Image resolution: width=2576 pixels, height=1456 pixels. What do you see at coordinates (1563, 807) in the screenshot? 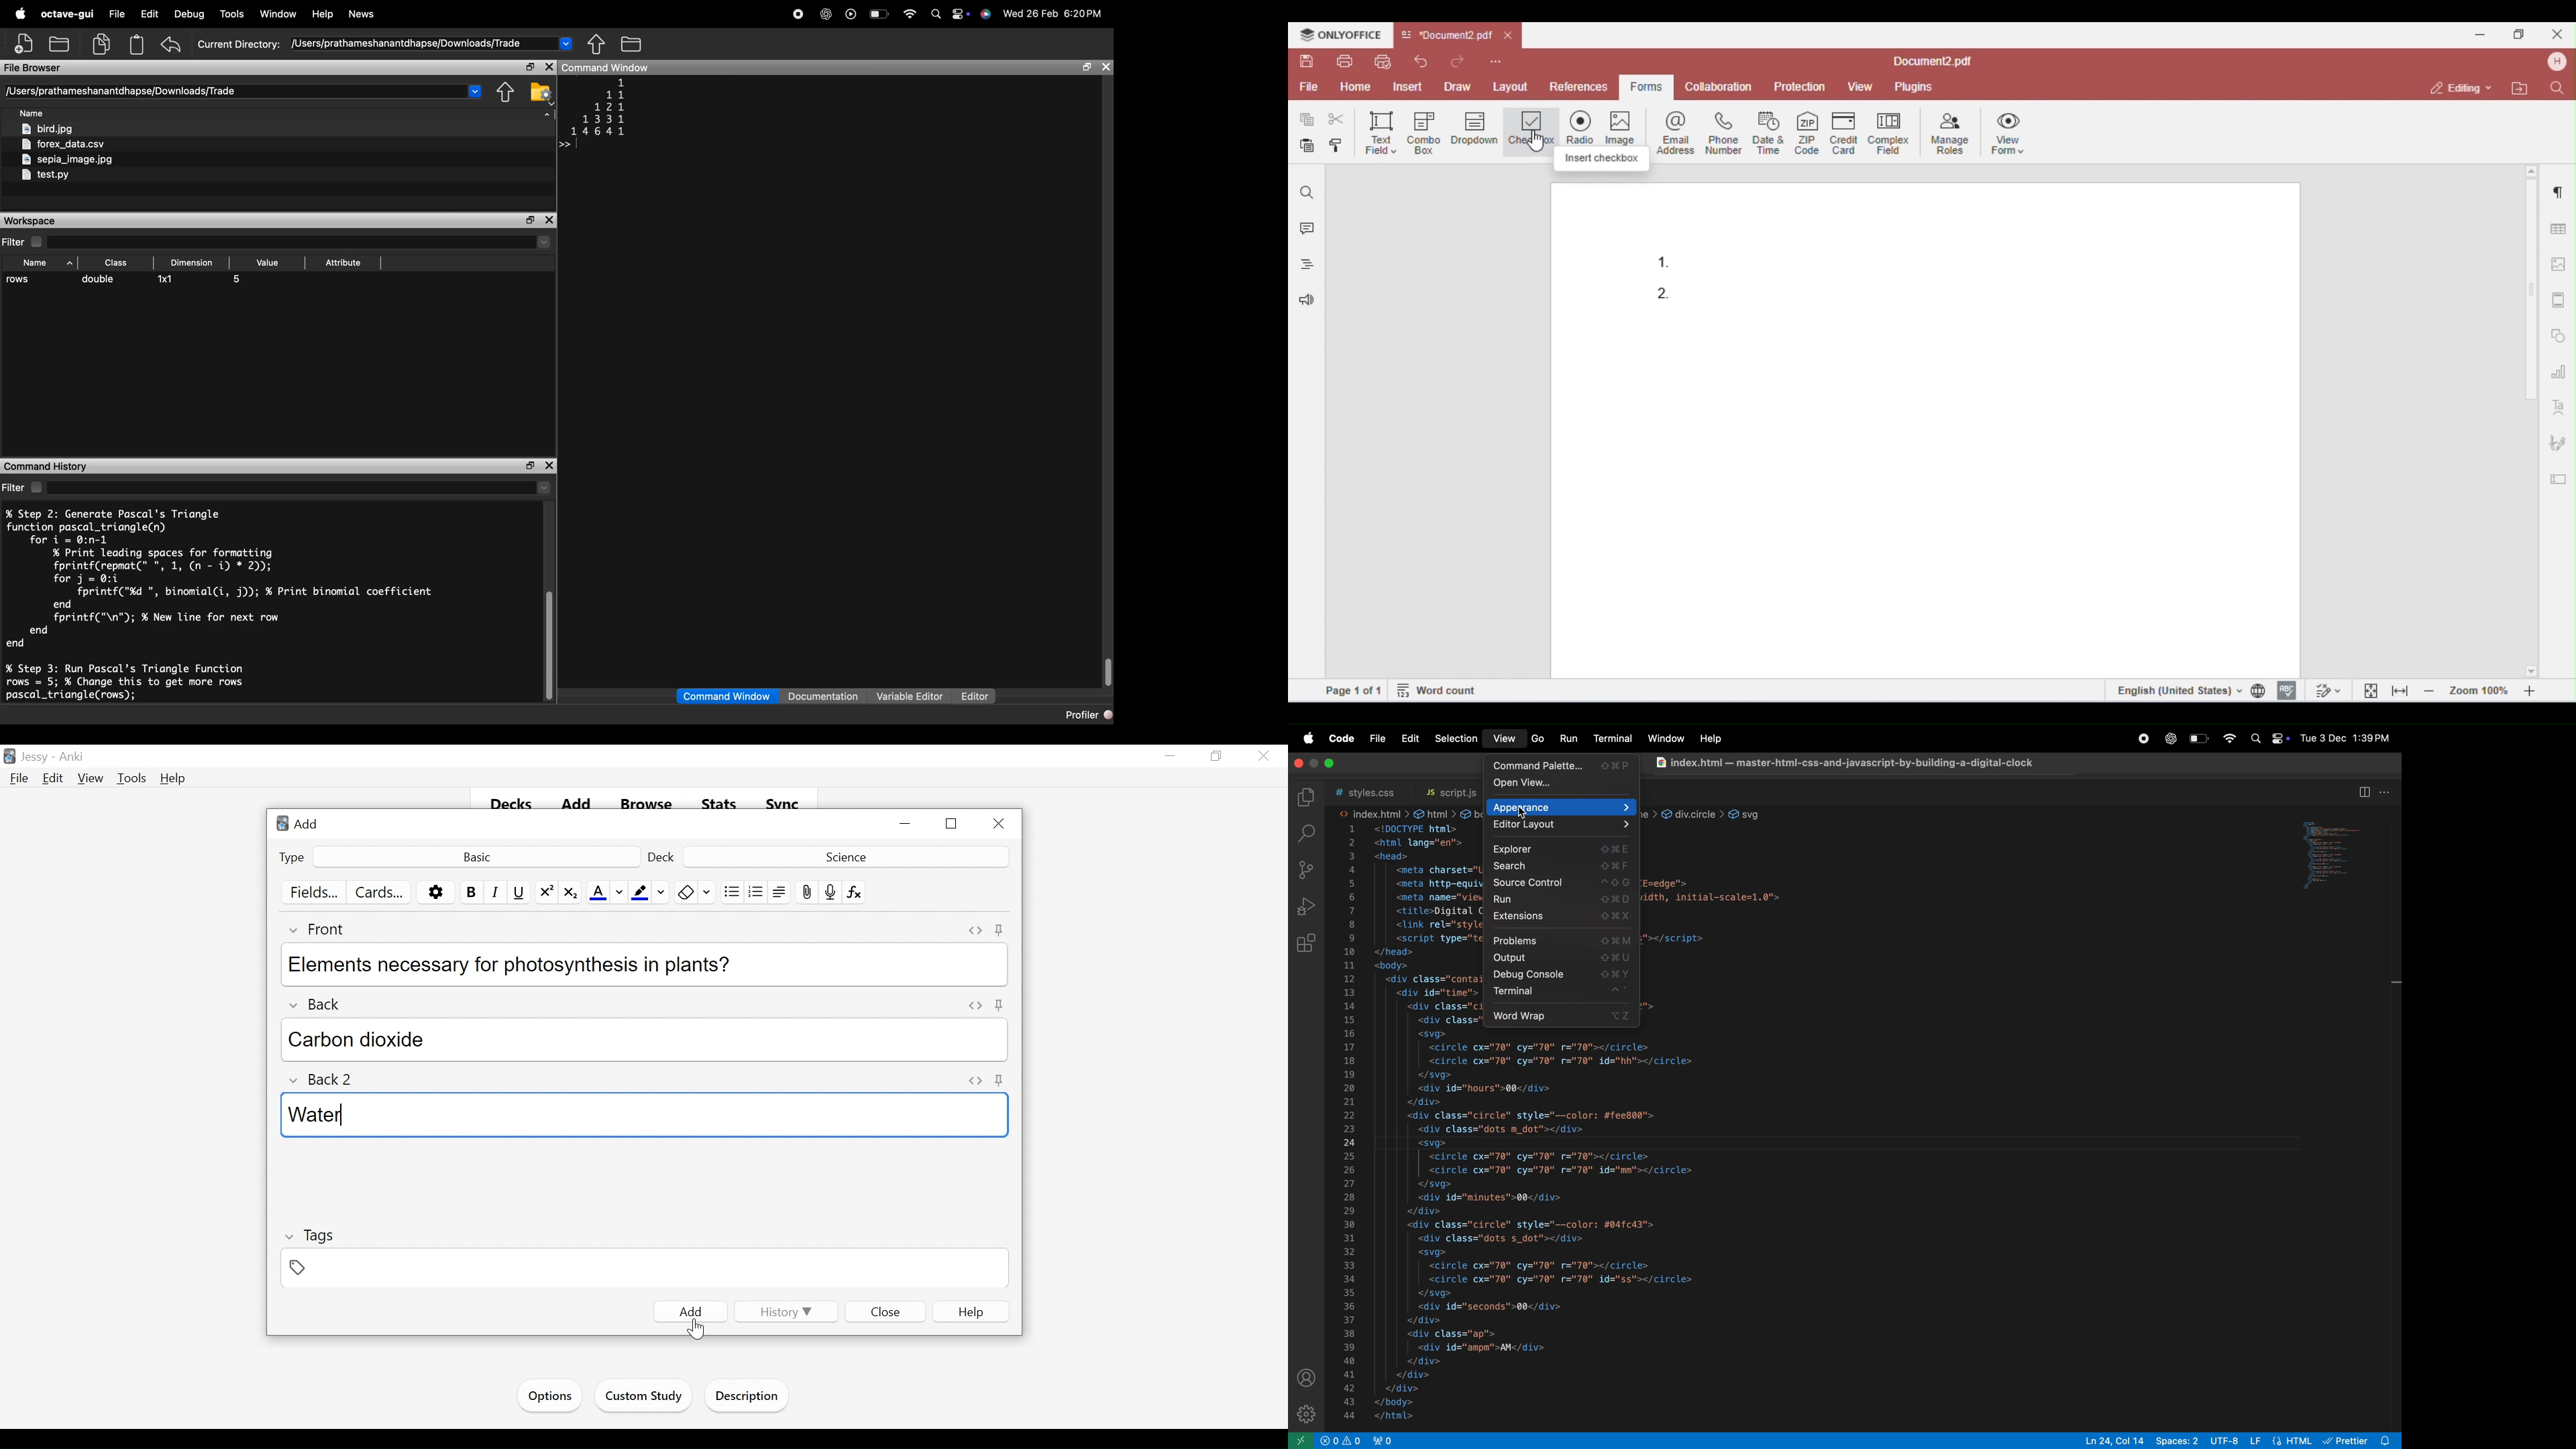
I see `apperance` at bounding box center [1563, 807].